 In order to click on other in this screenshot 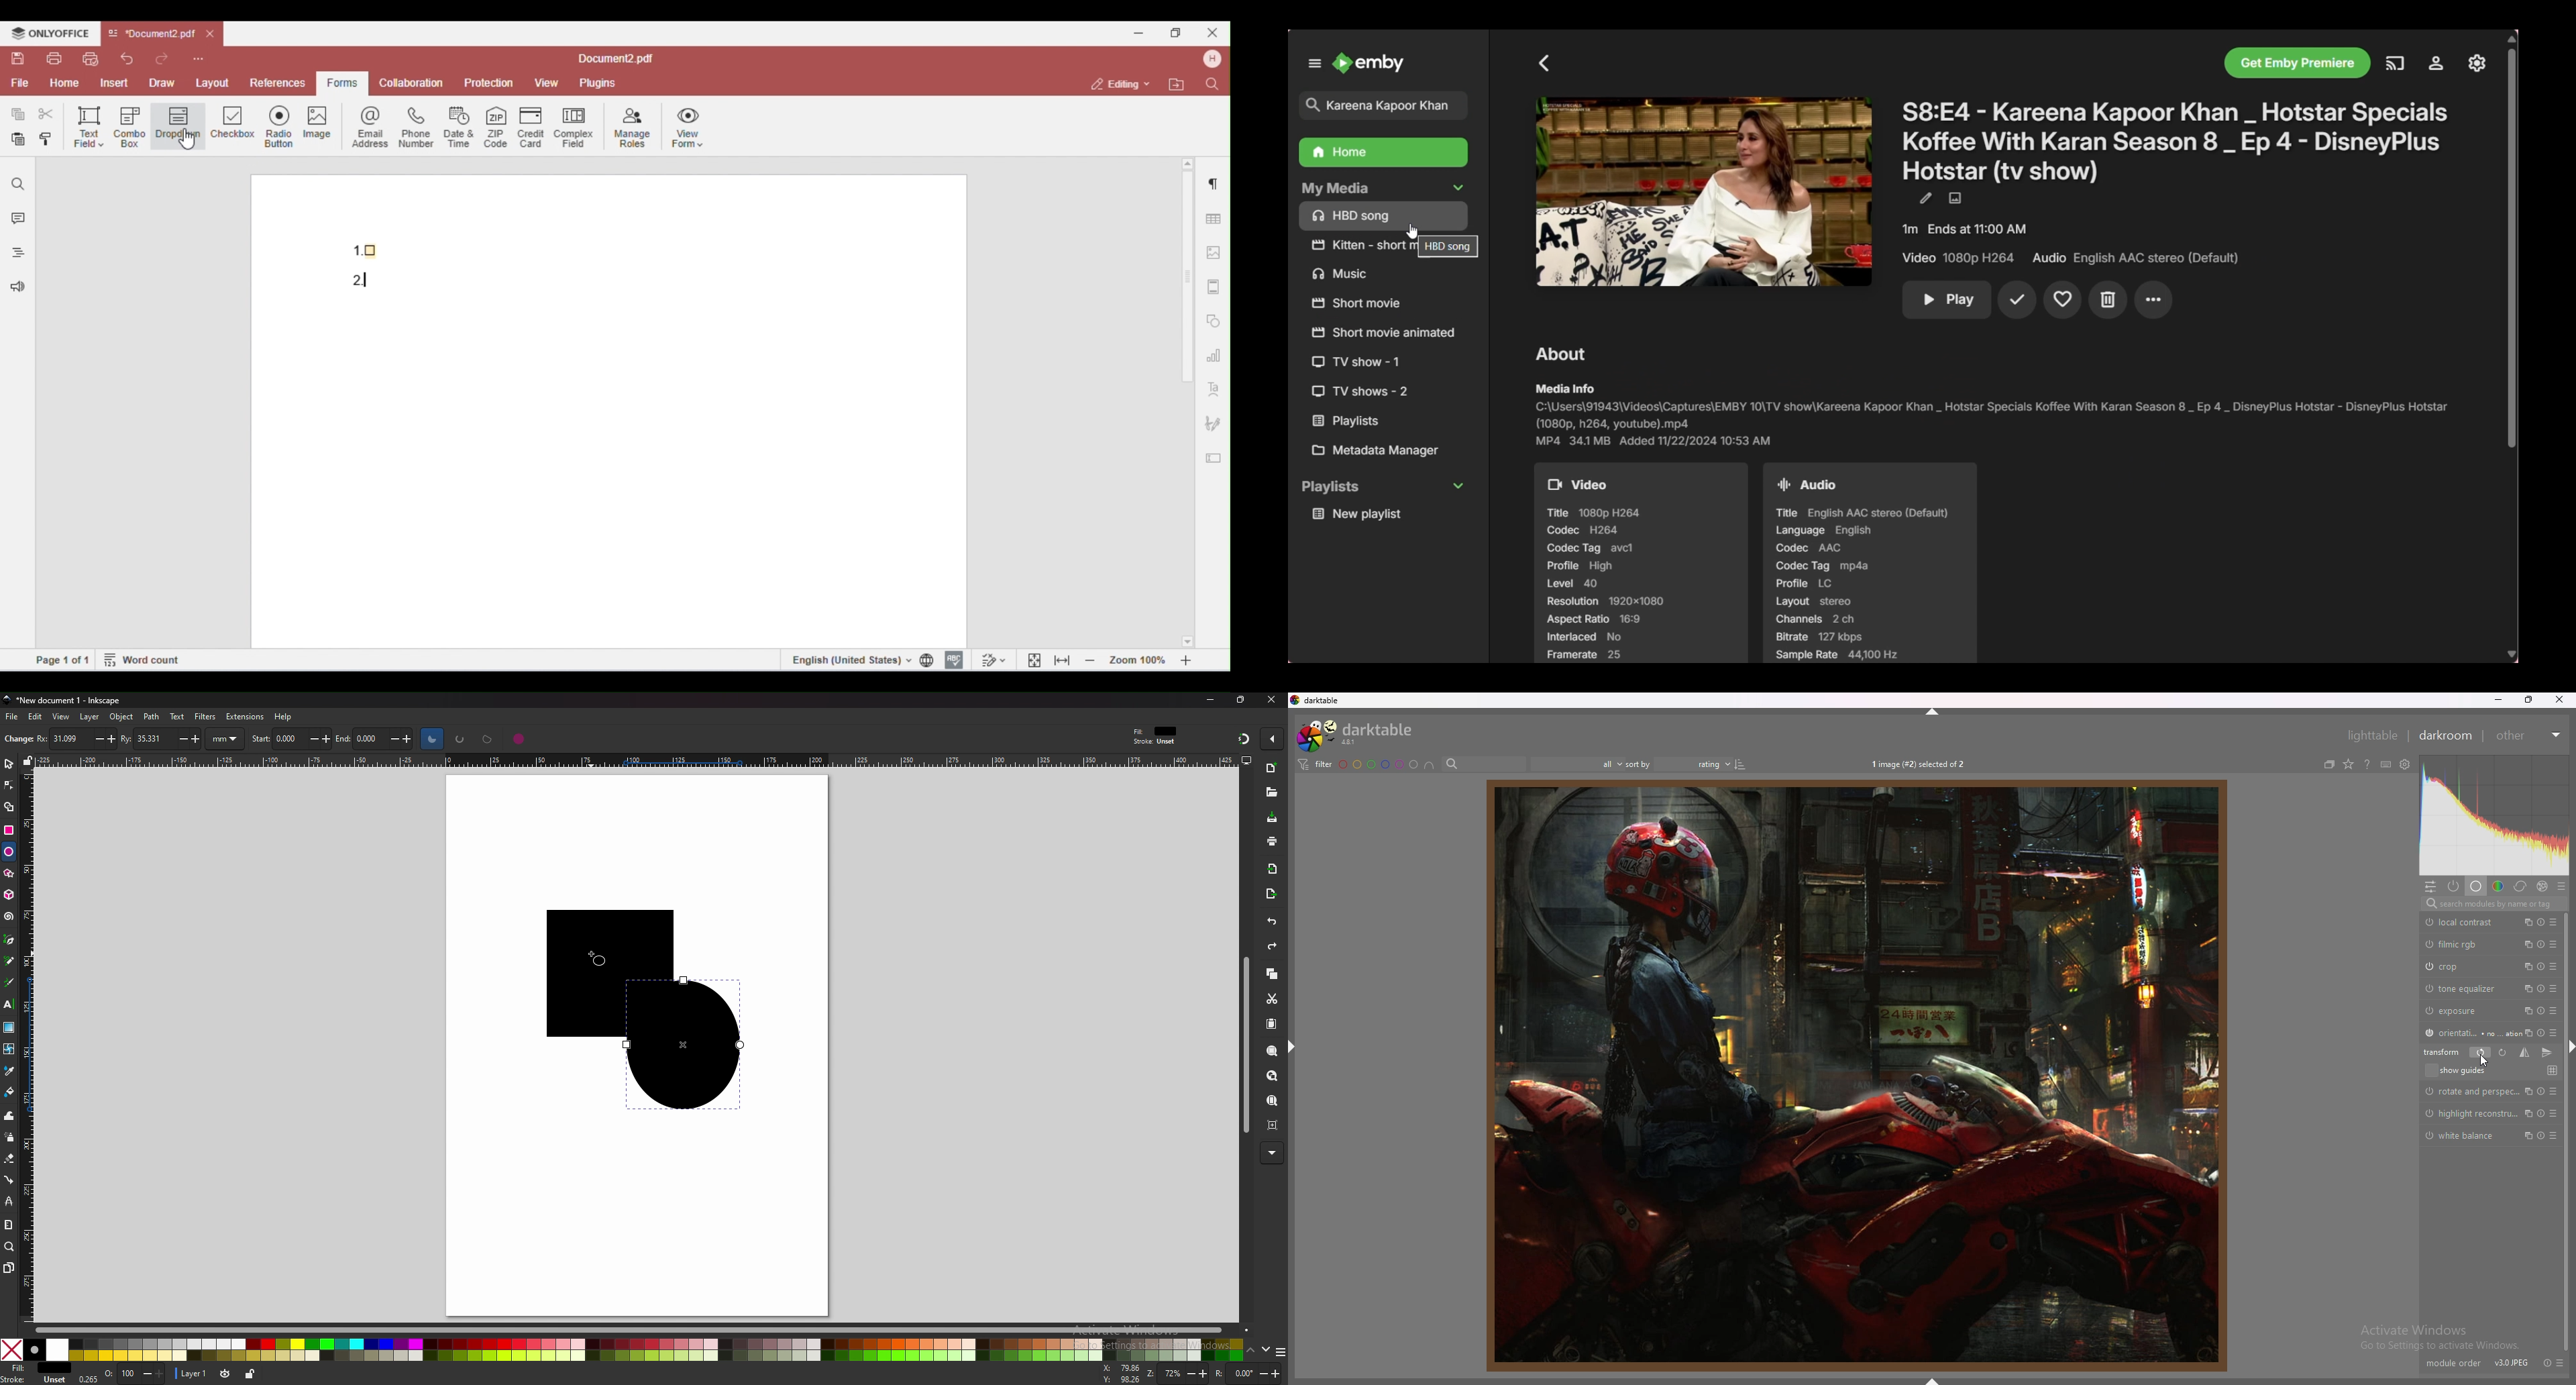, I will do `click(2530, 735)`.